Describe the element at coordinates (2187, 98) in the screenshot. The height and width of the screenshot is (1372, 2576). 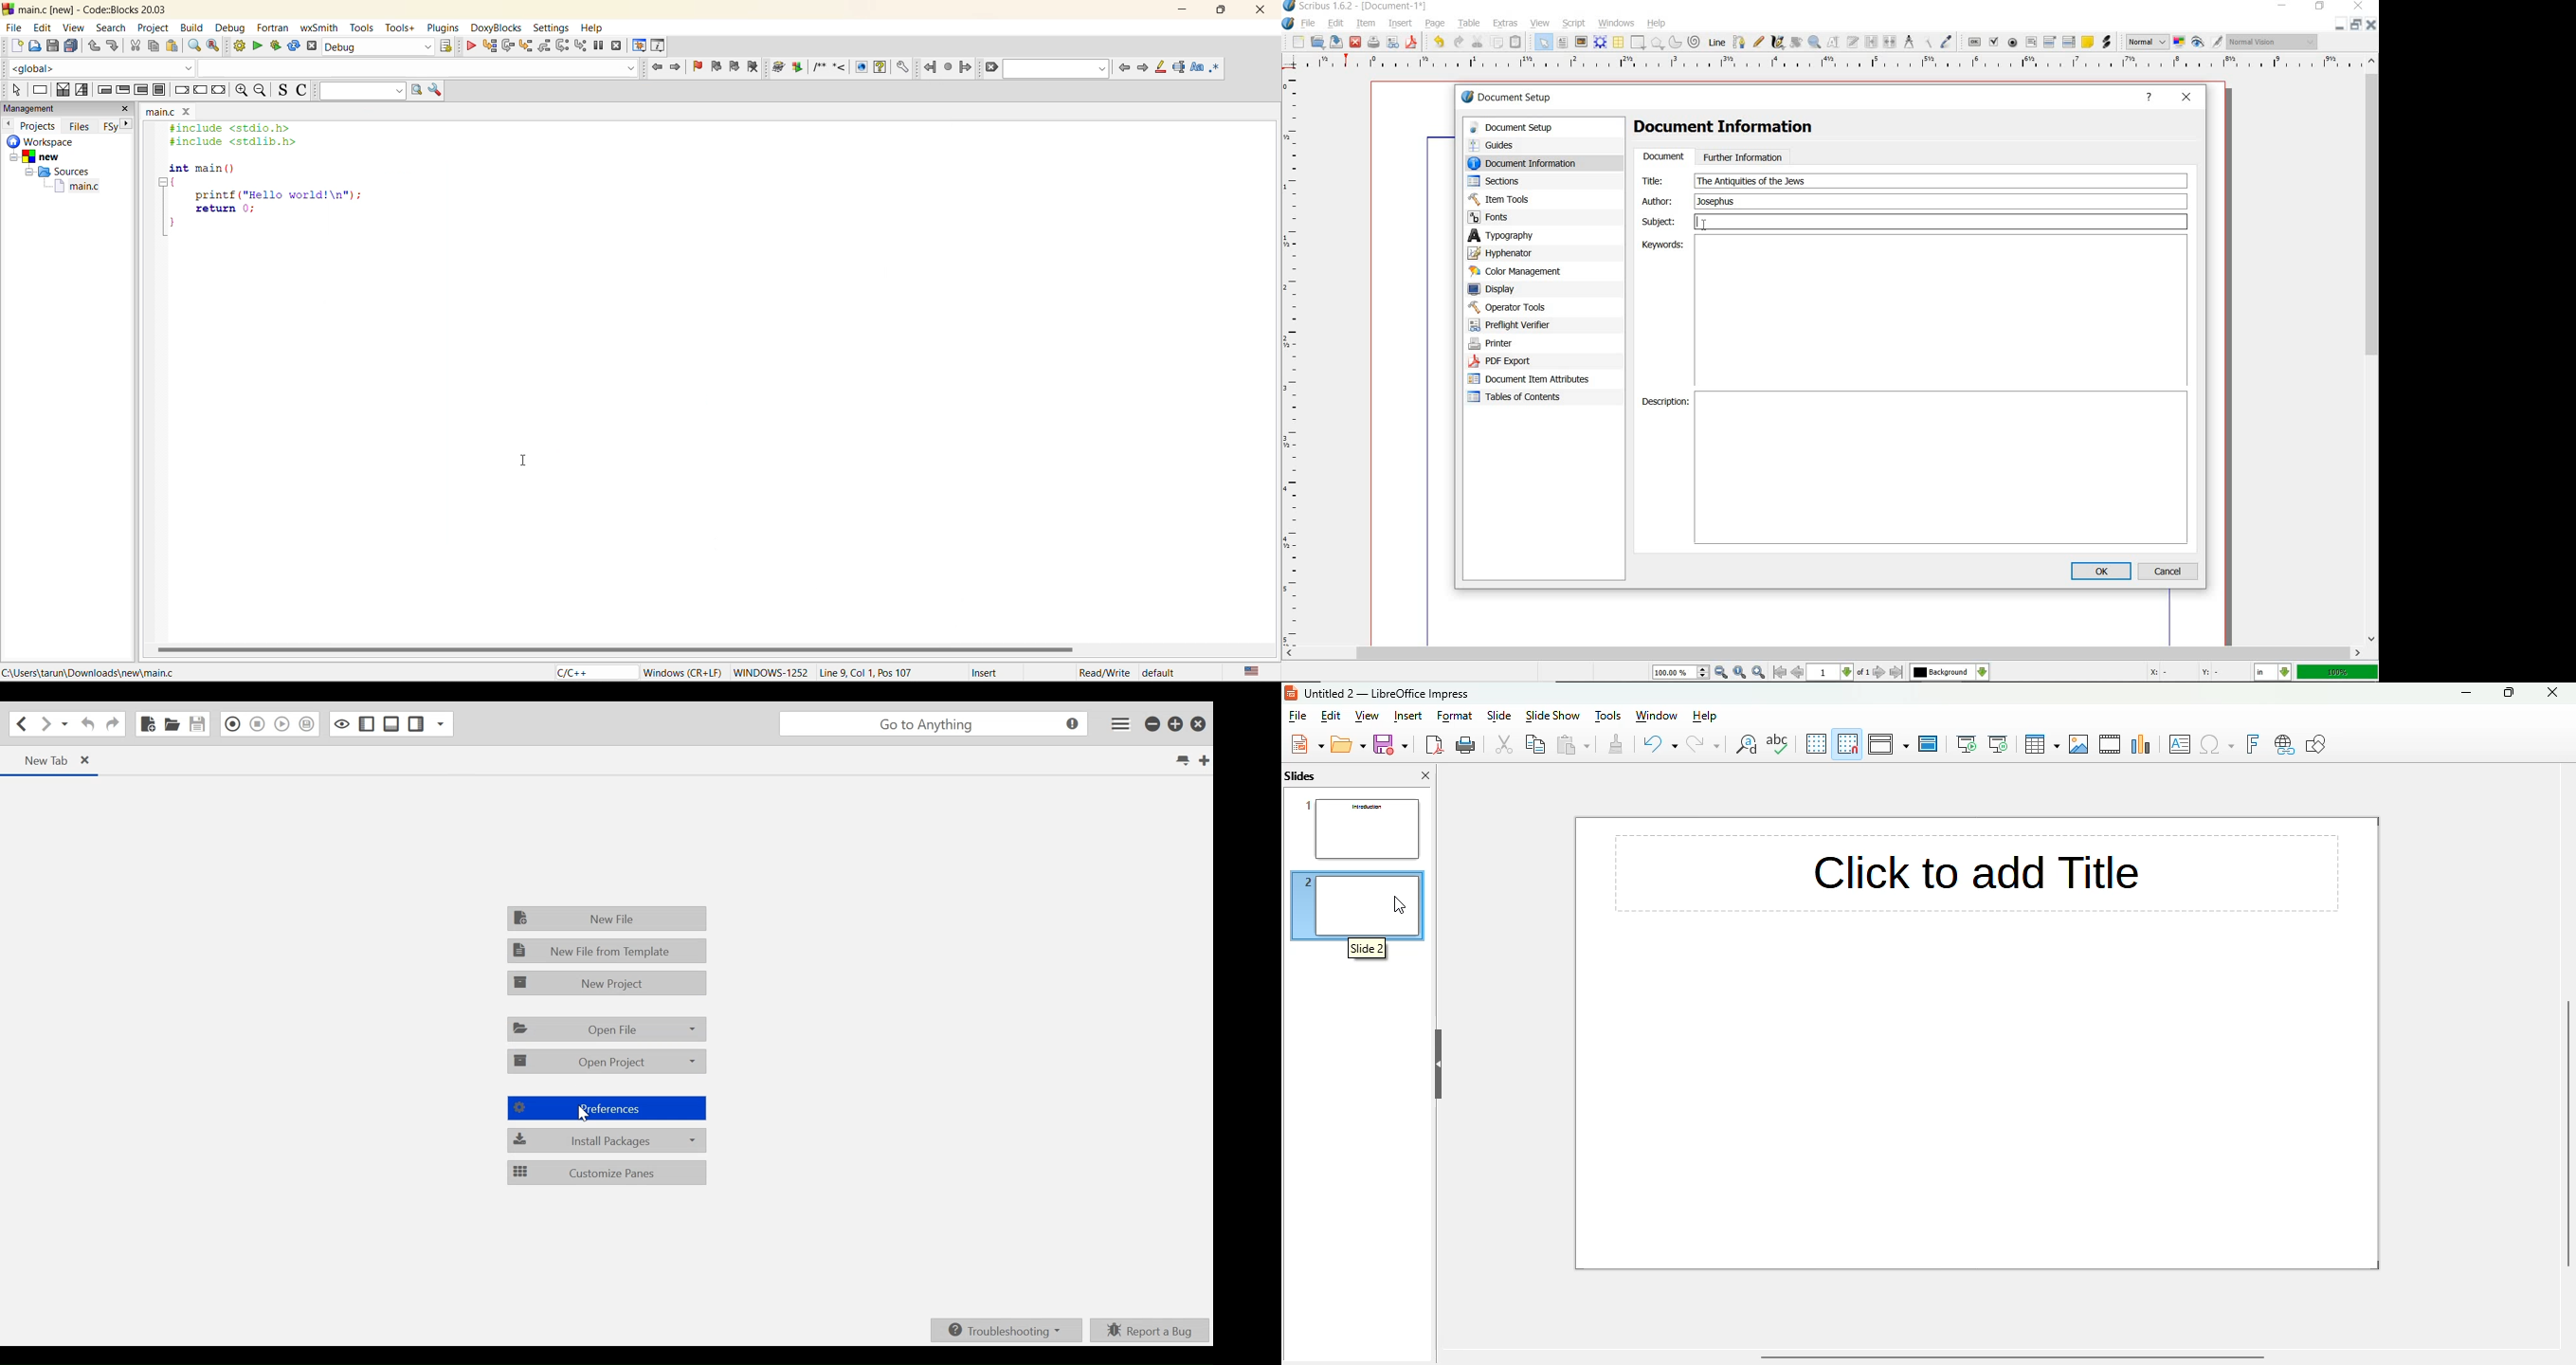
I see `close` at that location.